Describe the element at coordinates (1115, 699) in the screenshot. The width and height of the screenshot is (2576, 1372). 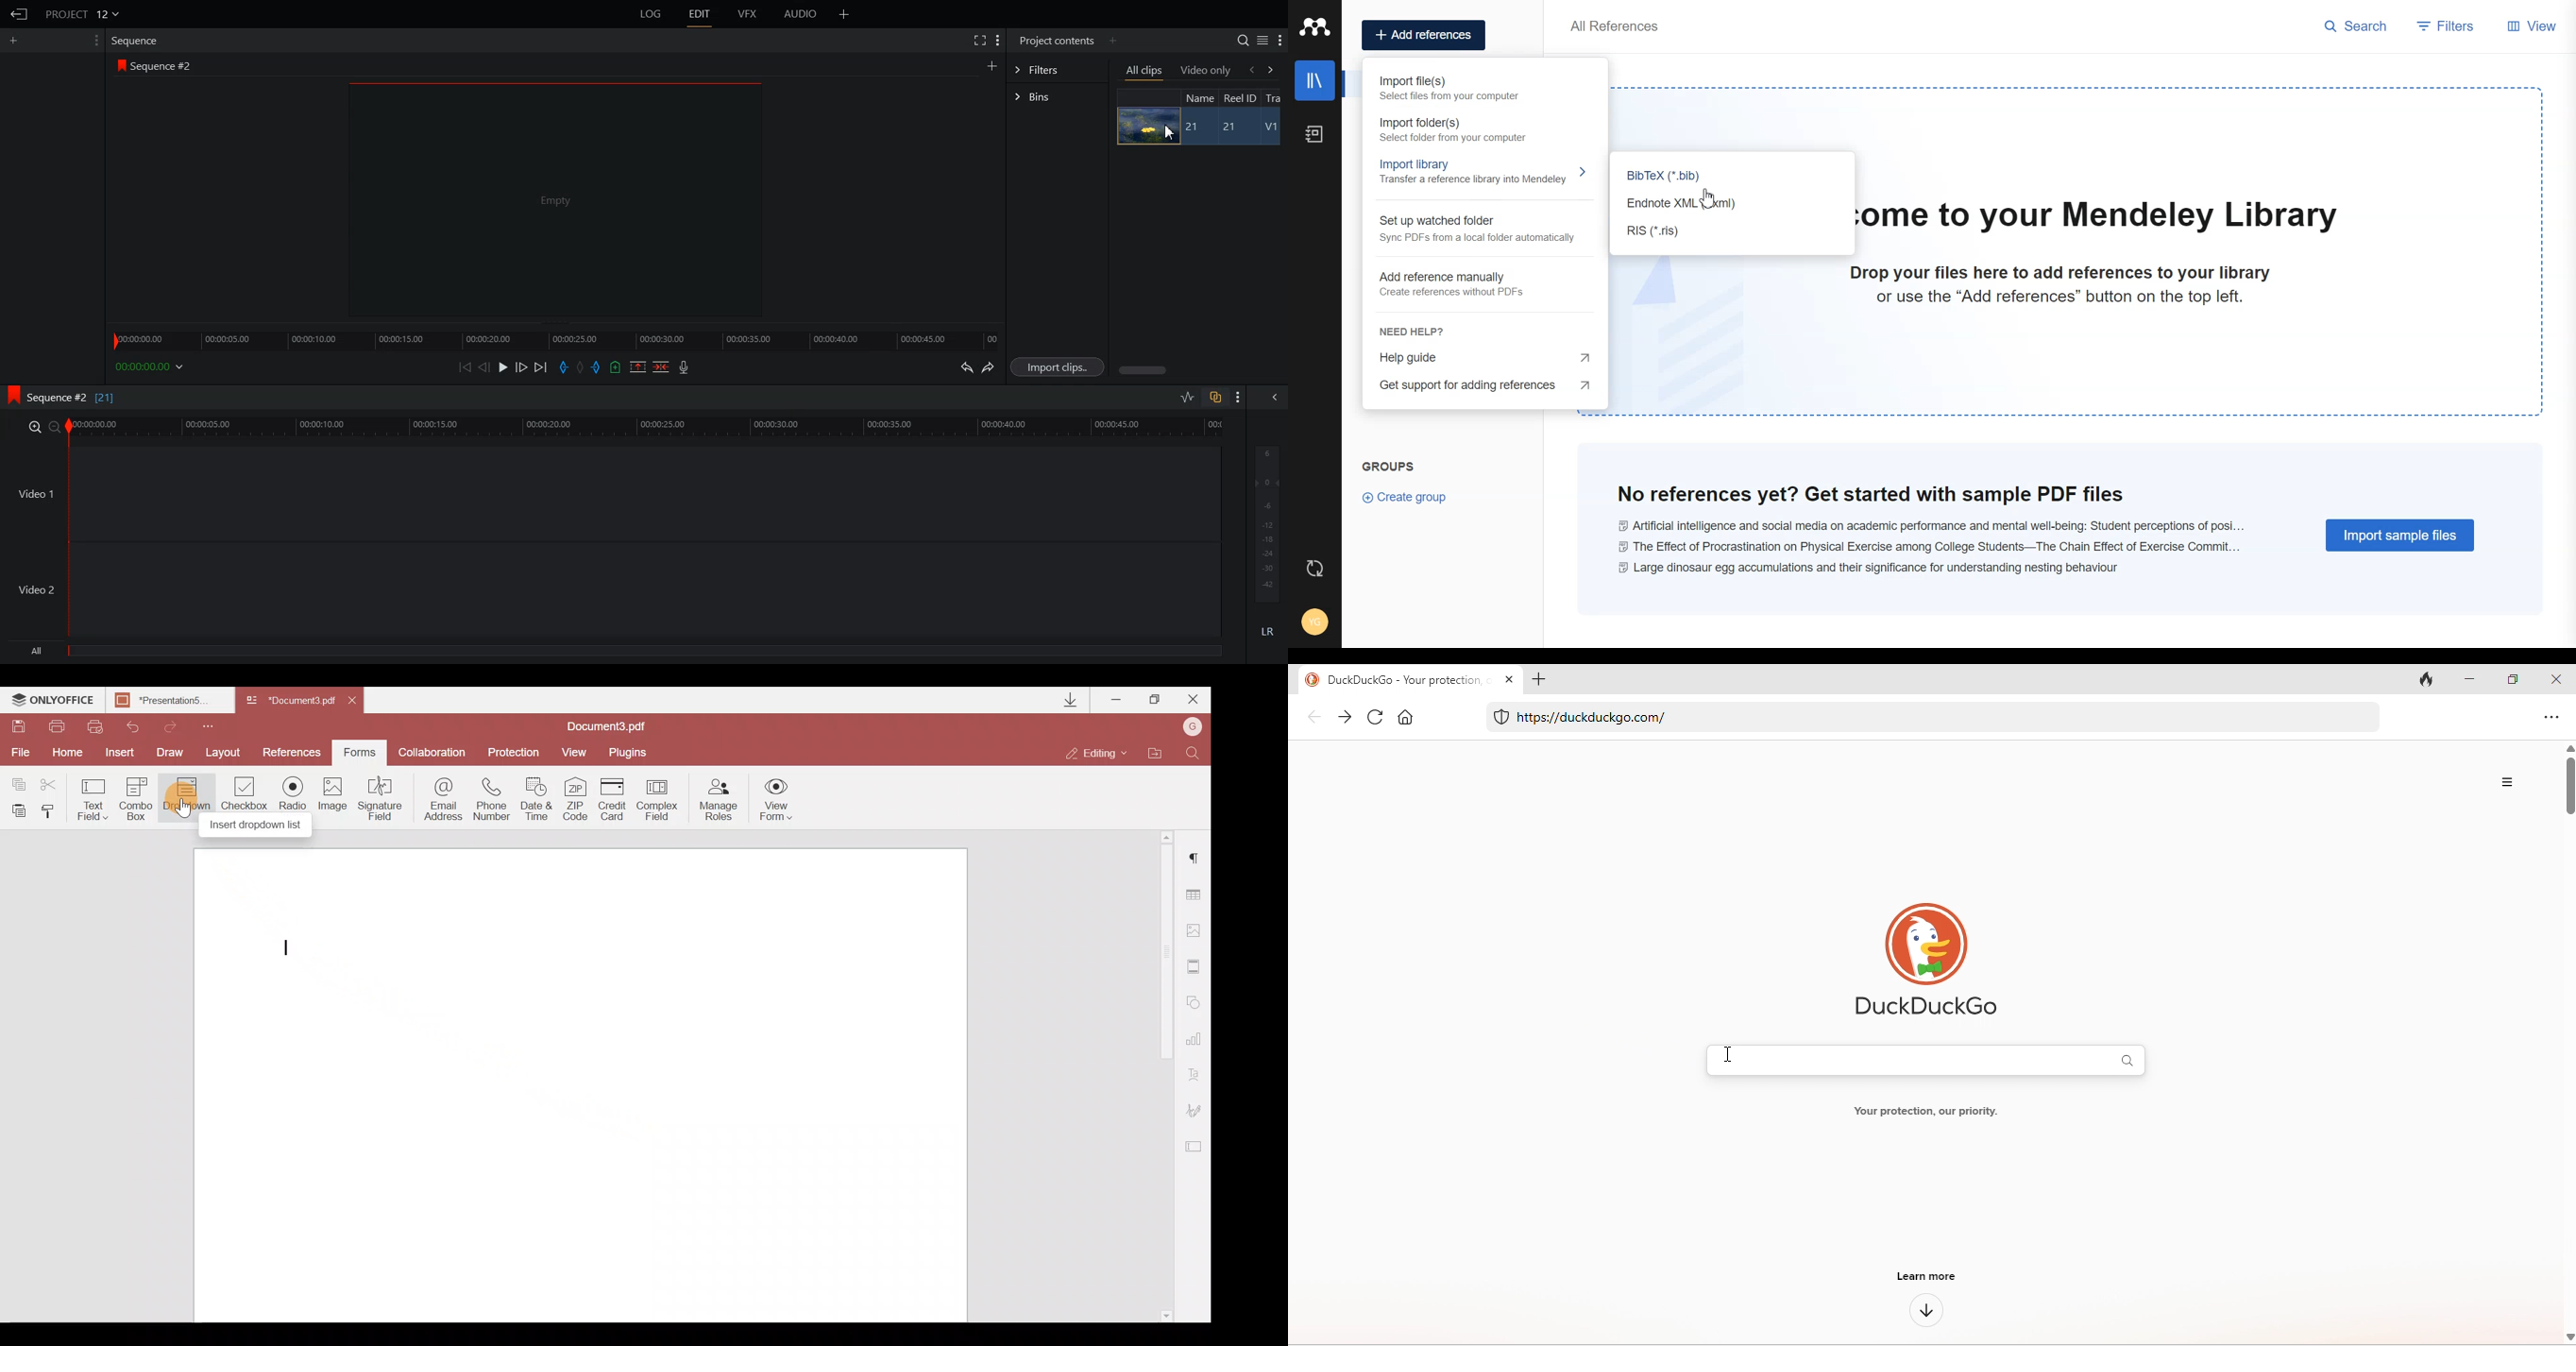
I see `Minimize` at that location.